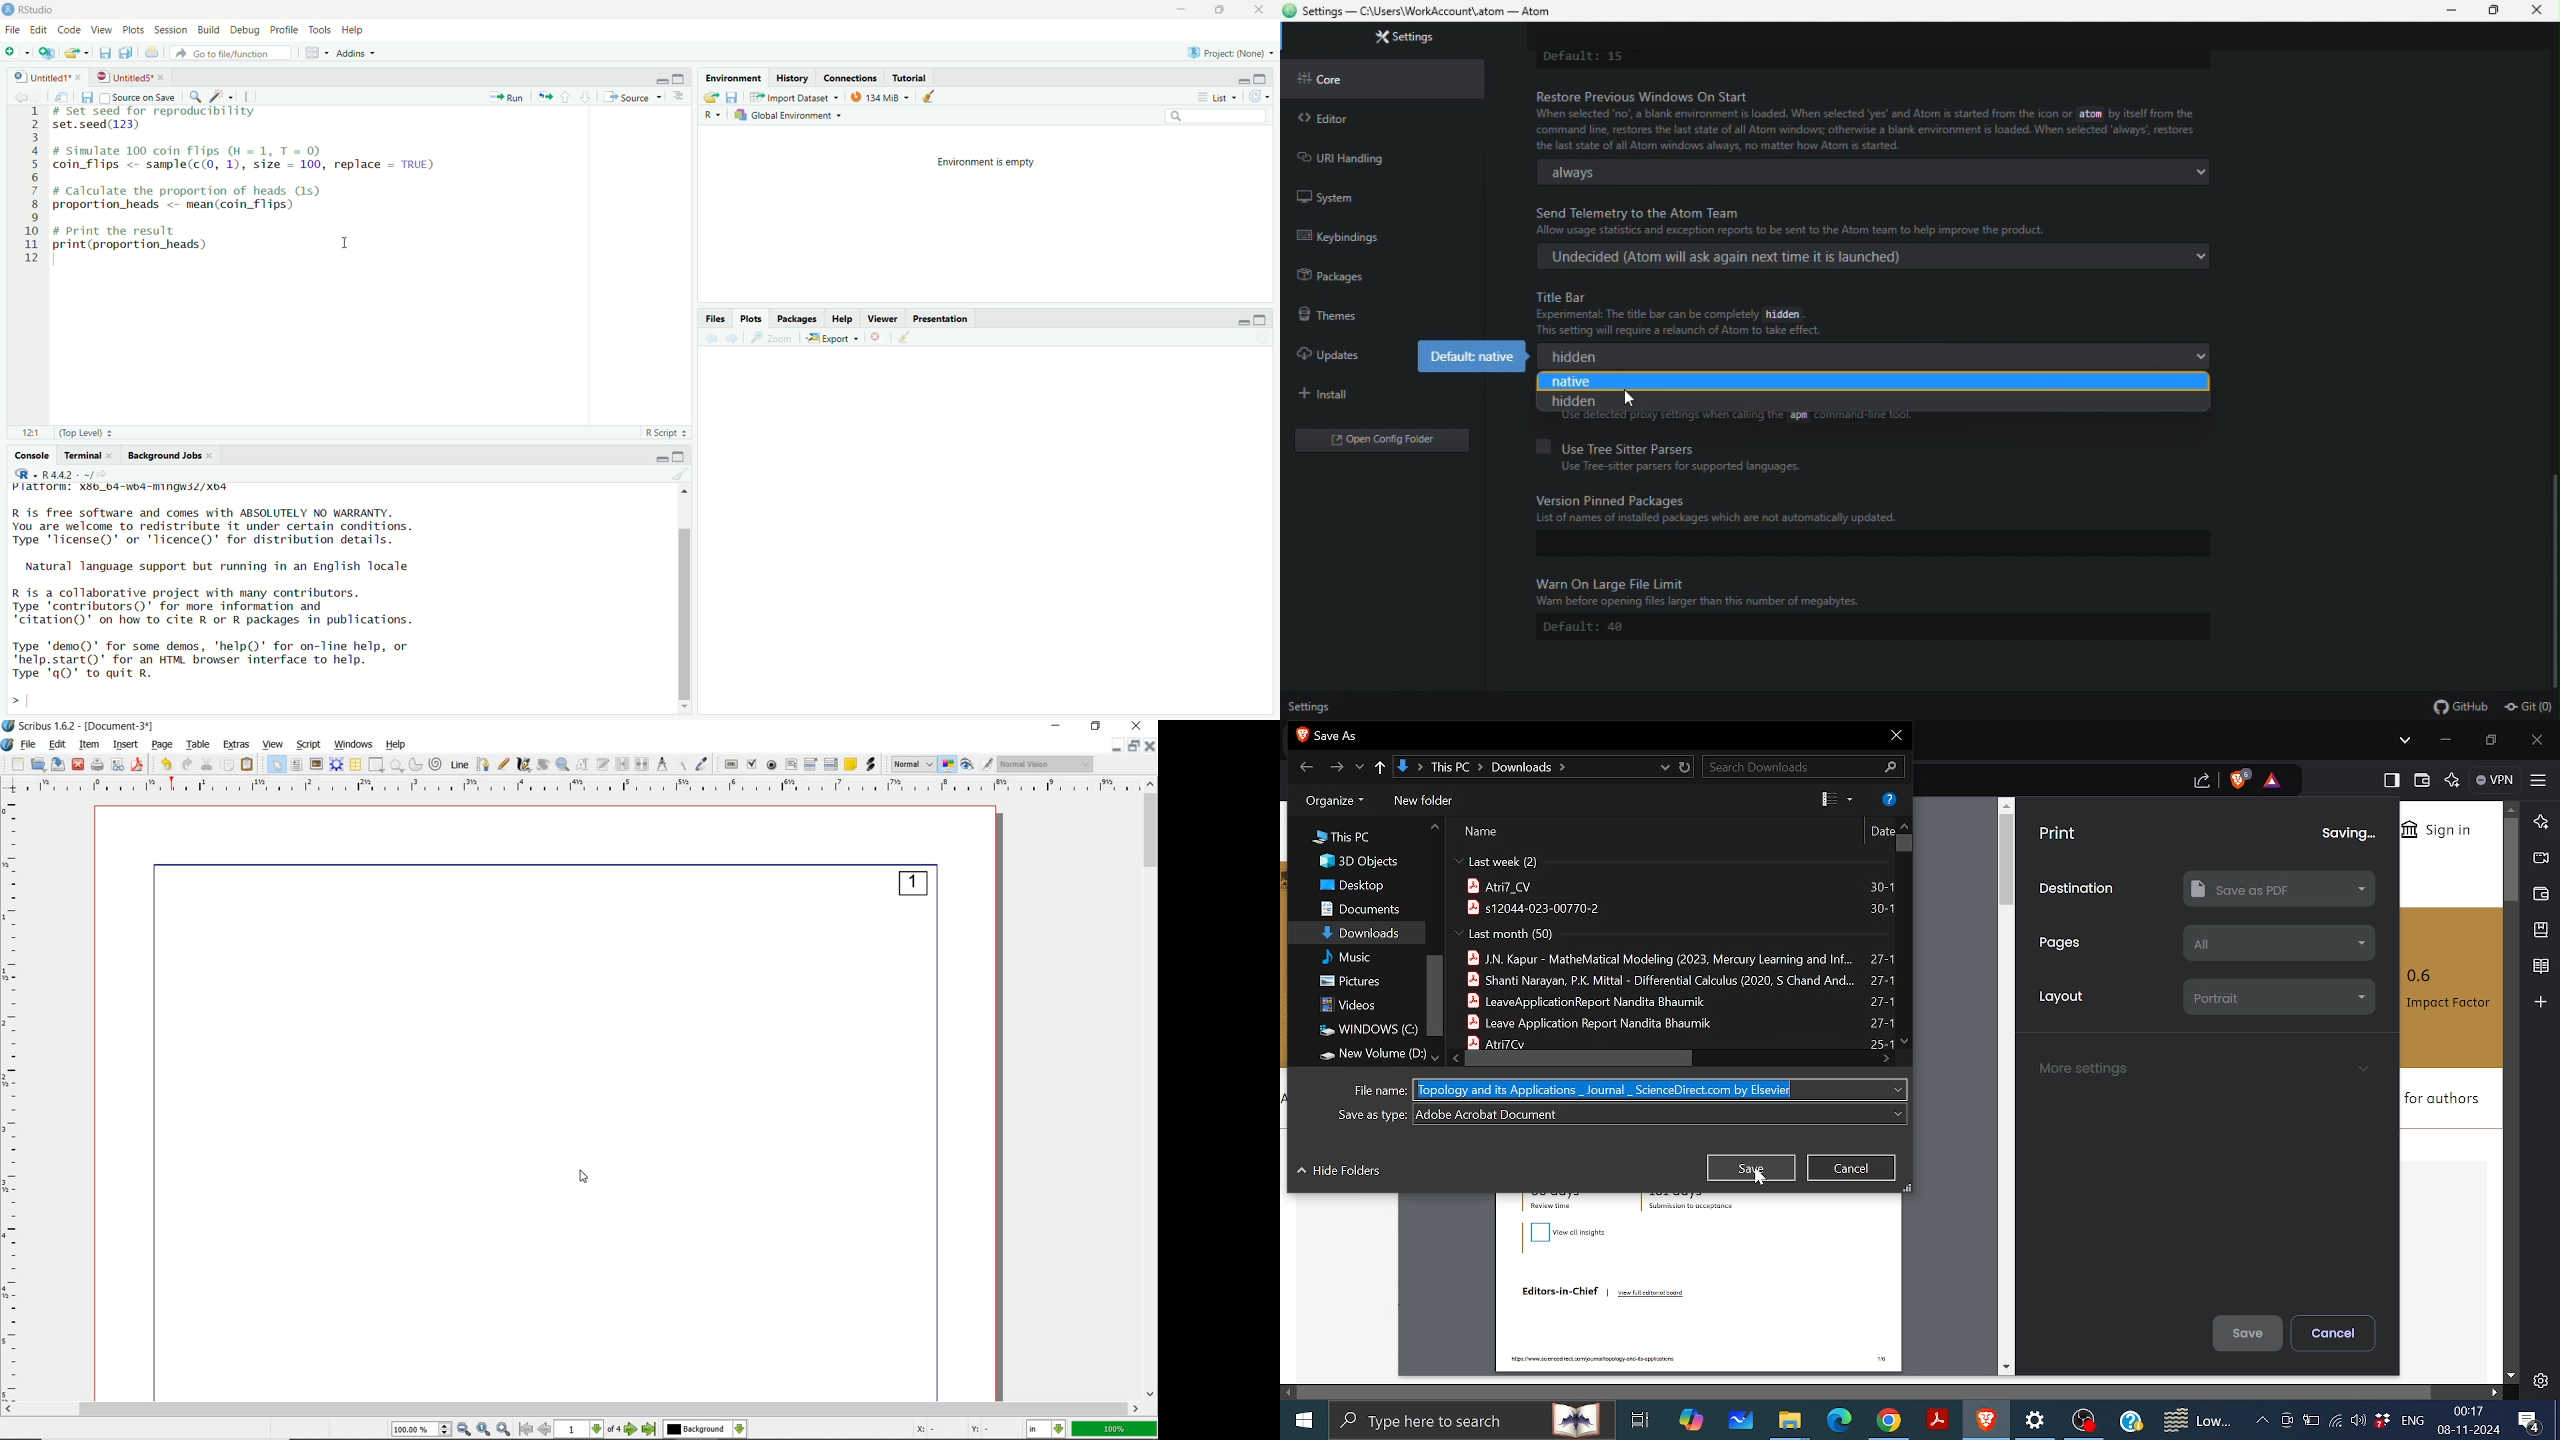  Describe the element at coordinates (138, 245) in the screenshot. I see `print(proportion_heads)` at that location.